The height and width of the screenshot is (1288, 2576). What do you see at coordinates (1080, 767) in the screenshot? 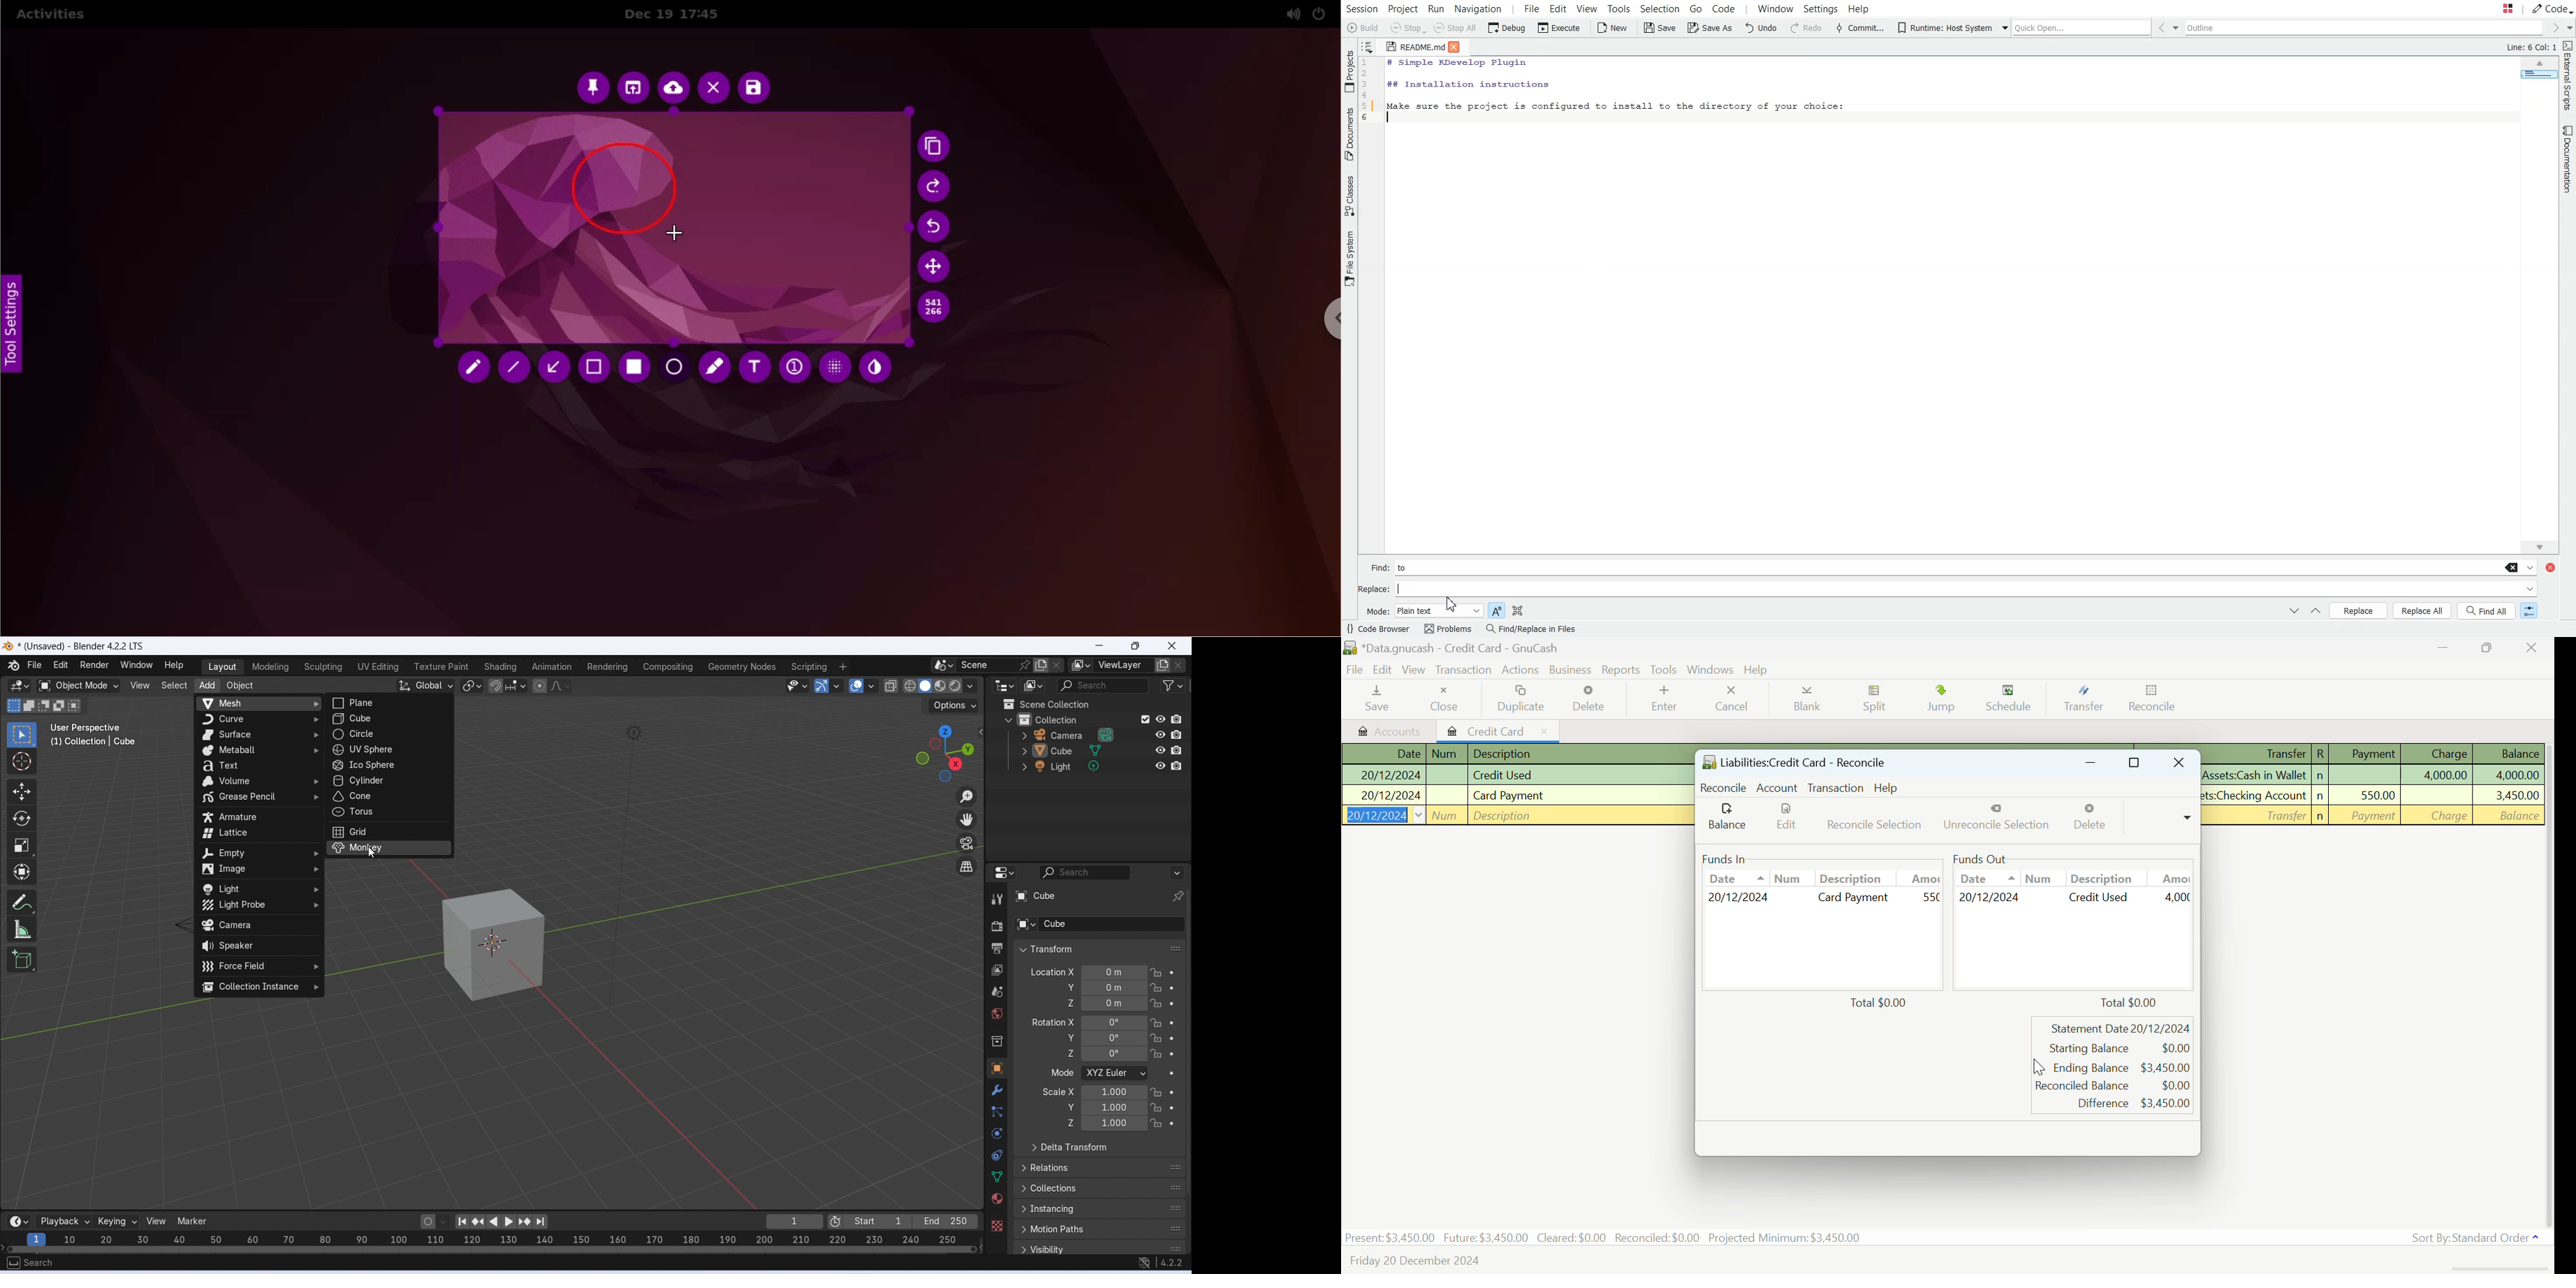
I see `light layer` at bounding box center [1080, 767].